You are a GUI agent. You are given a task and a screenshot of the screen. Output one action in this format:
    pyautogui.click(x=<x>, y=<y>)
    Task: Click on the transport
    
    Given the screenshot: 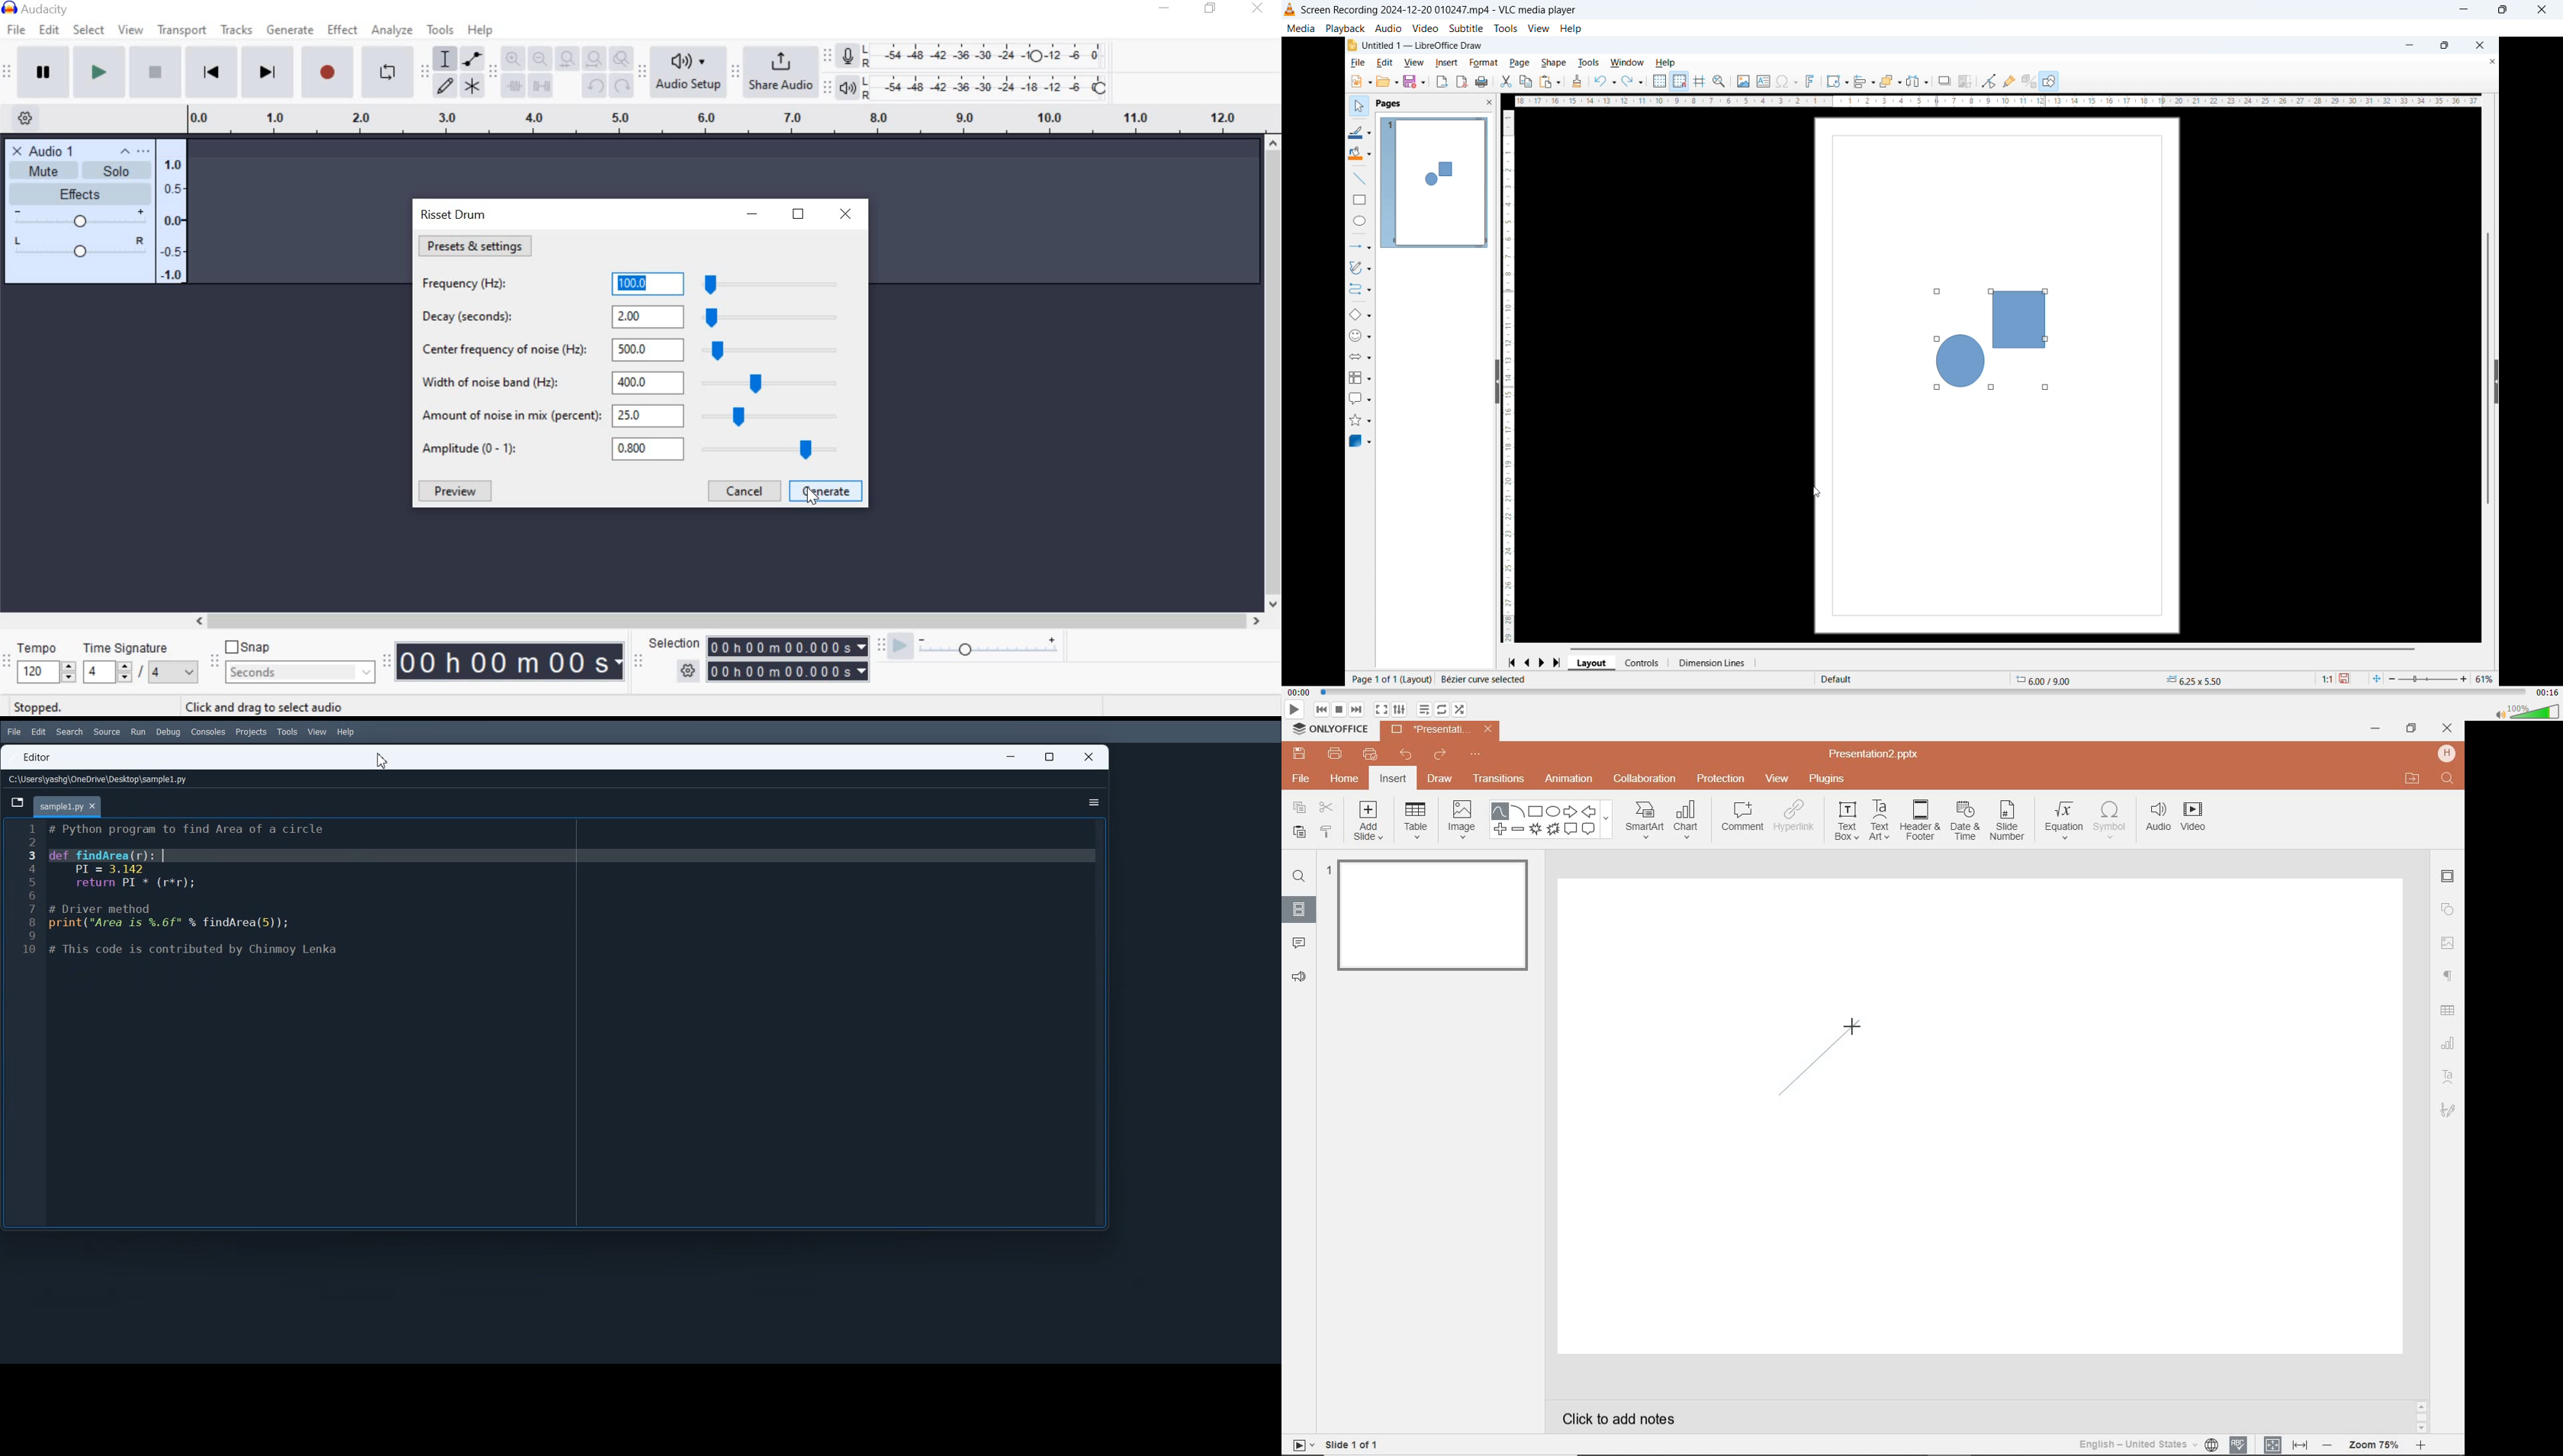 What is the action you would take?
    pyautogui.click(x=180, y=33)
    